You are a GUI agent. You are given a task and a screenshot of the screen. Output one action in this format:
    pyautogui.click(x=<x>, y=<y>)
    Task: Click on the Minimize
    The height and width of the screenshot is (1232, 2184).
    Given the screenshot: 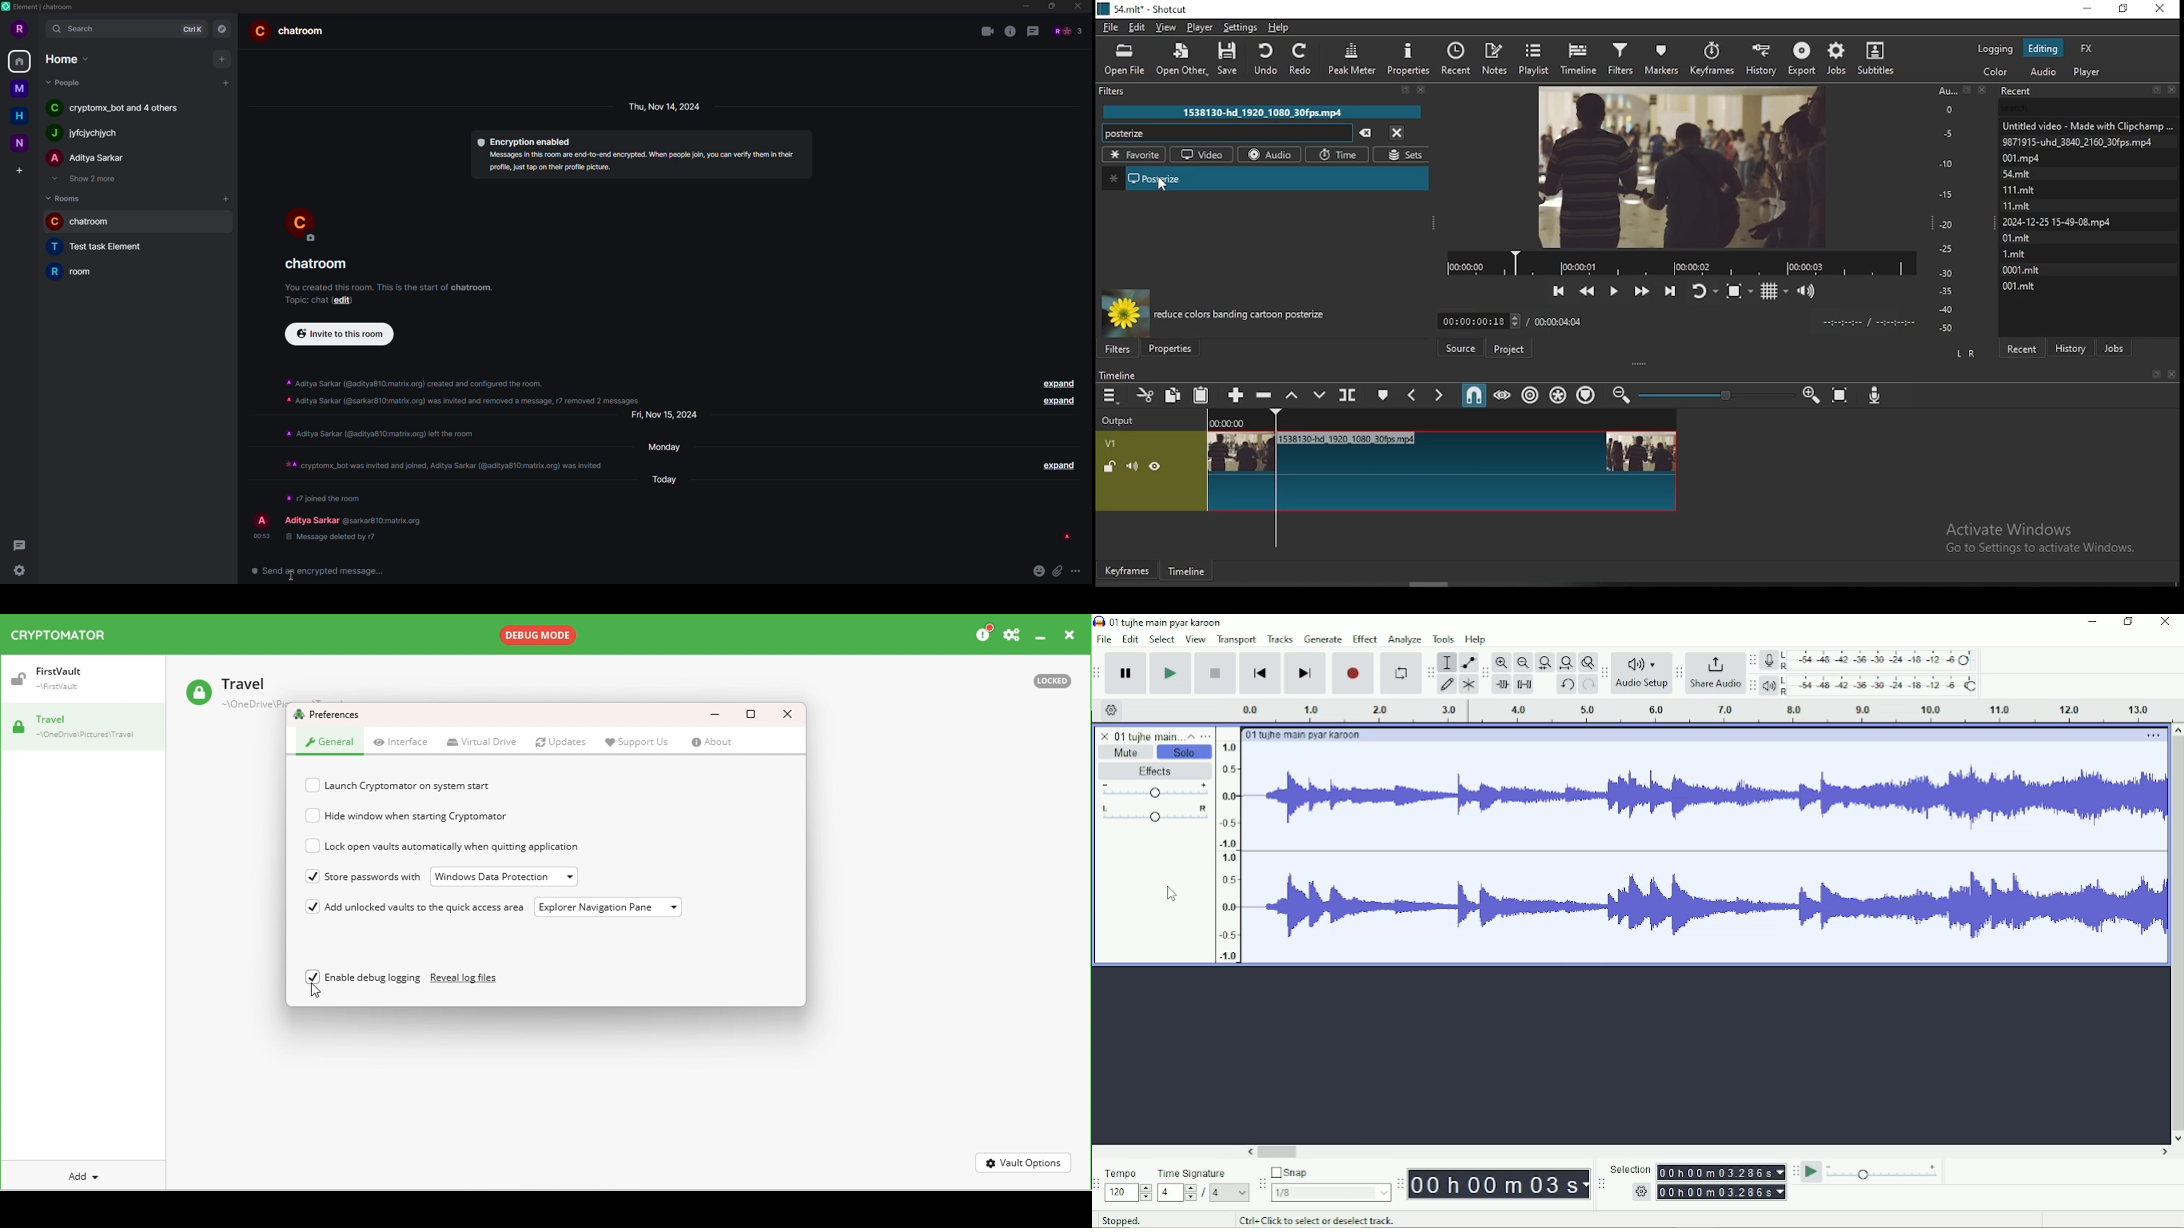 What is the action you would take?
    pyautogui.click(x=714, y=712)
    